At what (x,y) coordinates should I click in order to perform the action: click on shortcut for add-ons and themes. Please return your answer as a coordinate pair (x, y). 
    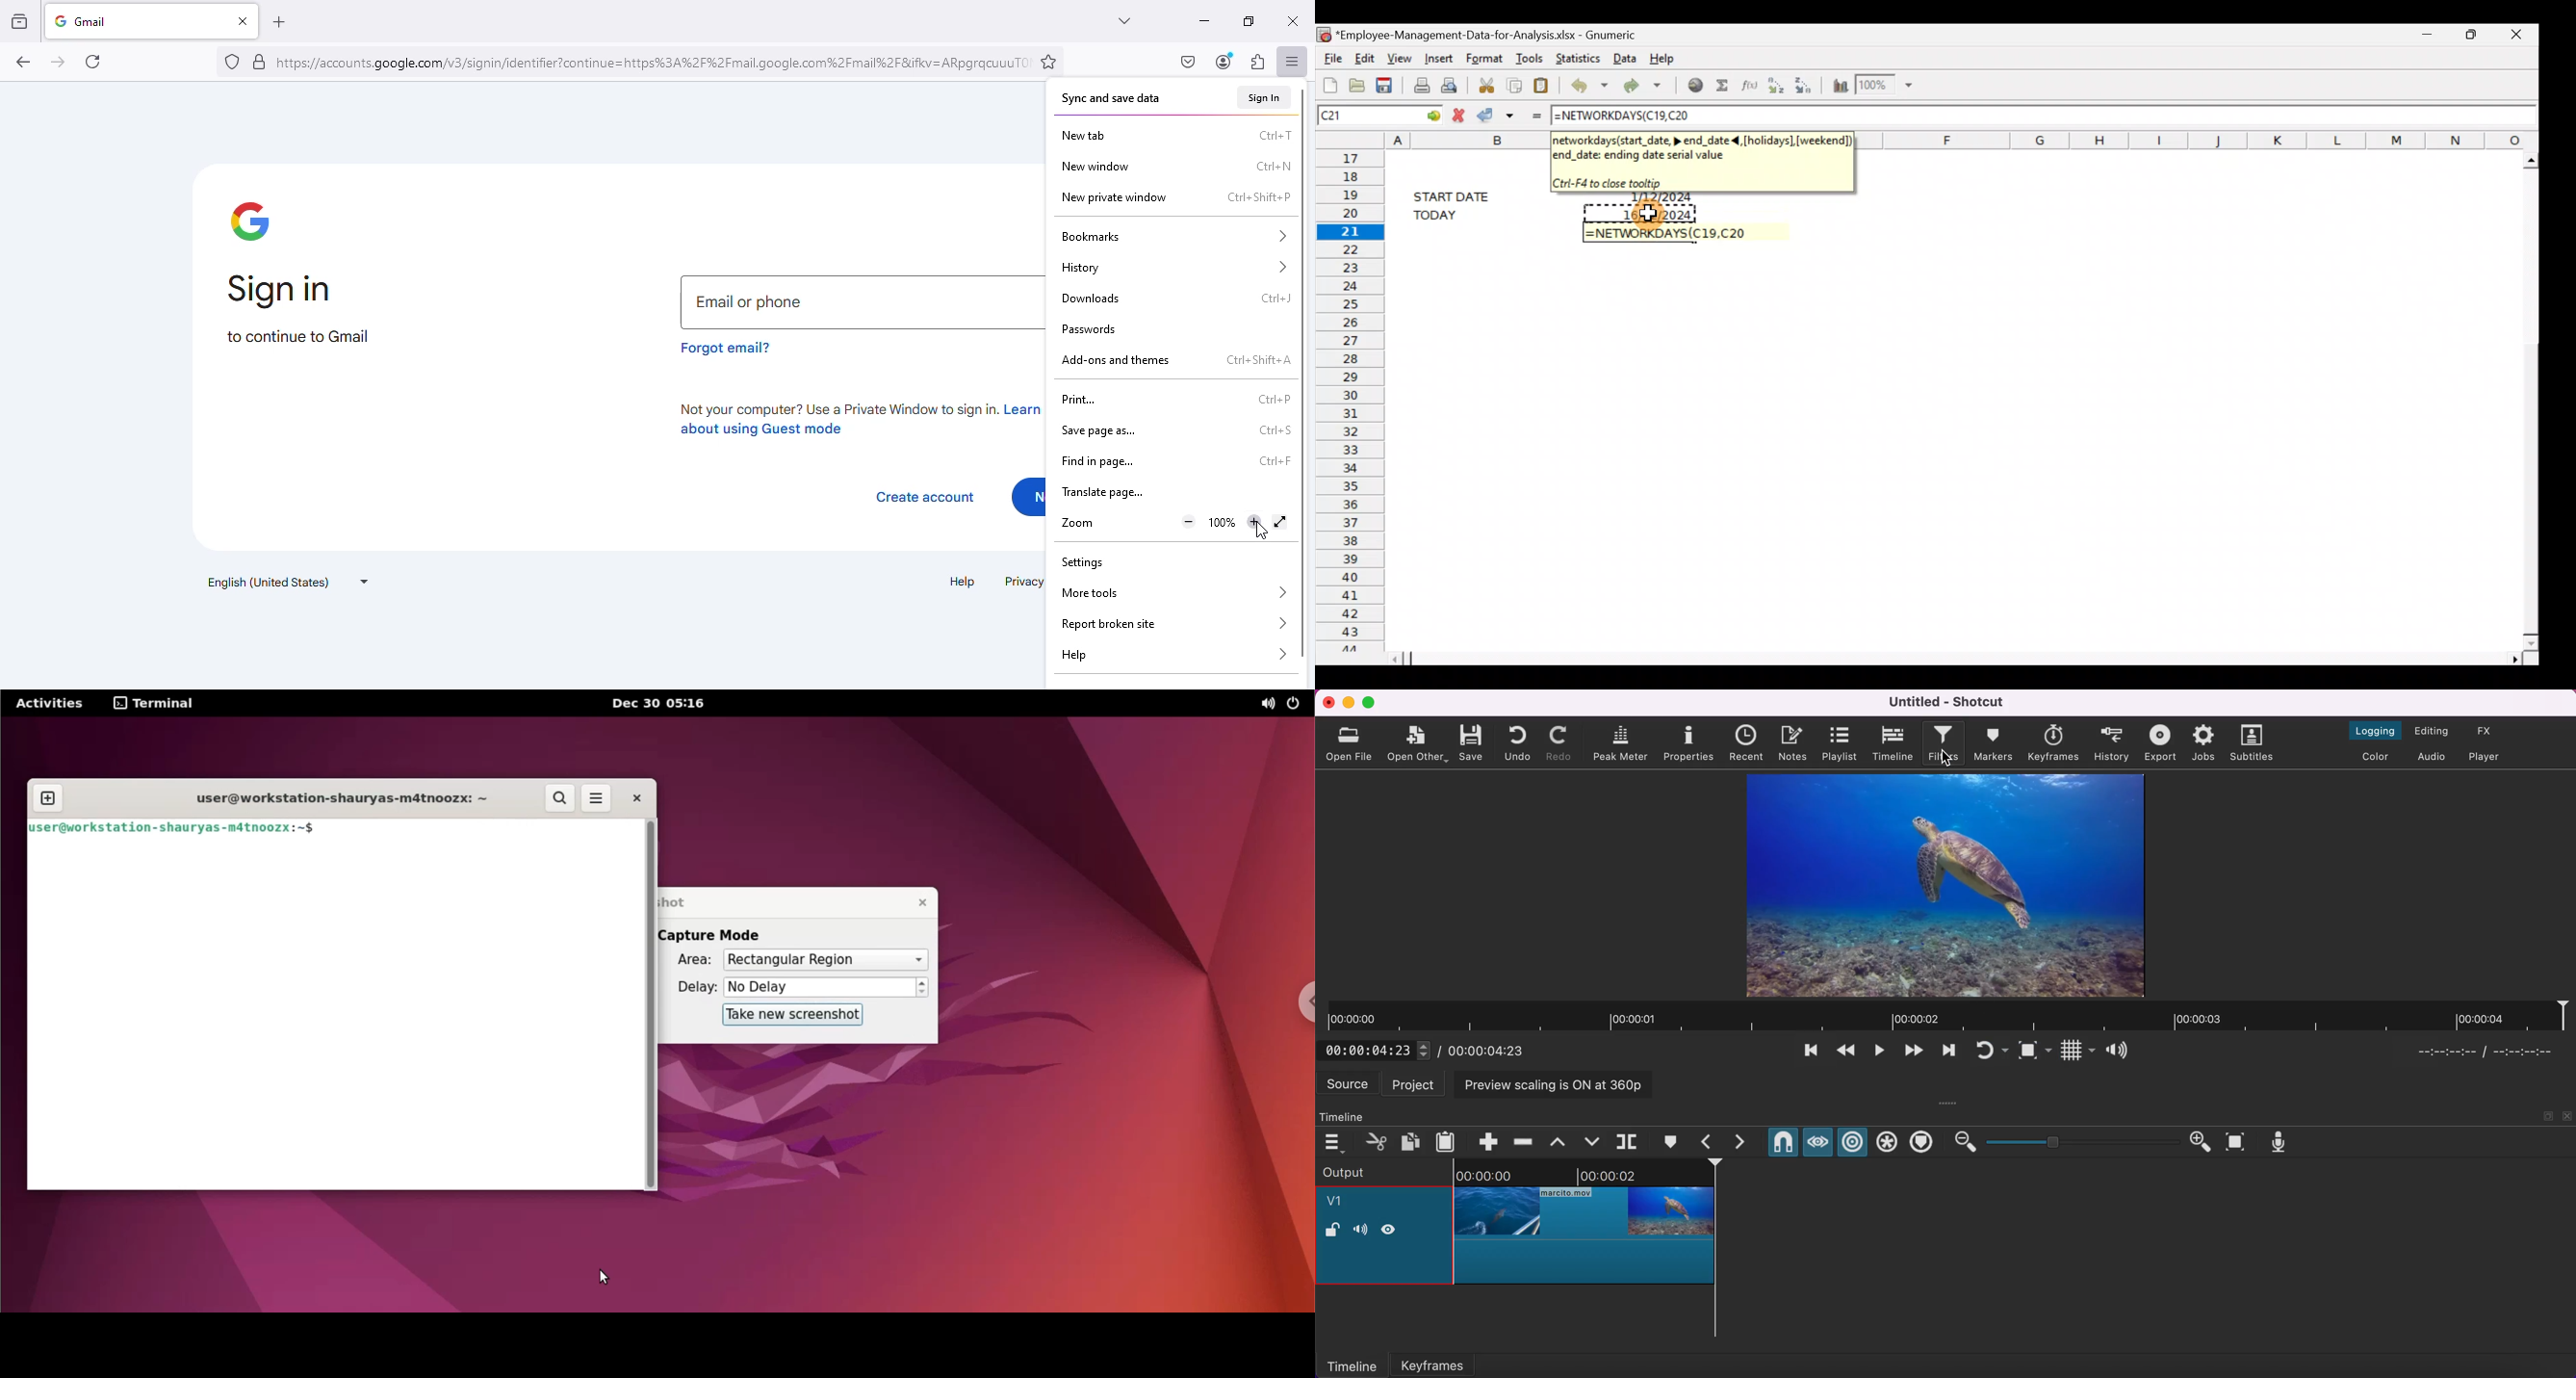
    Looking at the image, I should click on (1257, 361).